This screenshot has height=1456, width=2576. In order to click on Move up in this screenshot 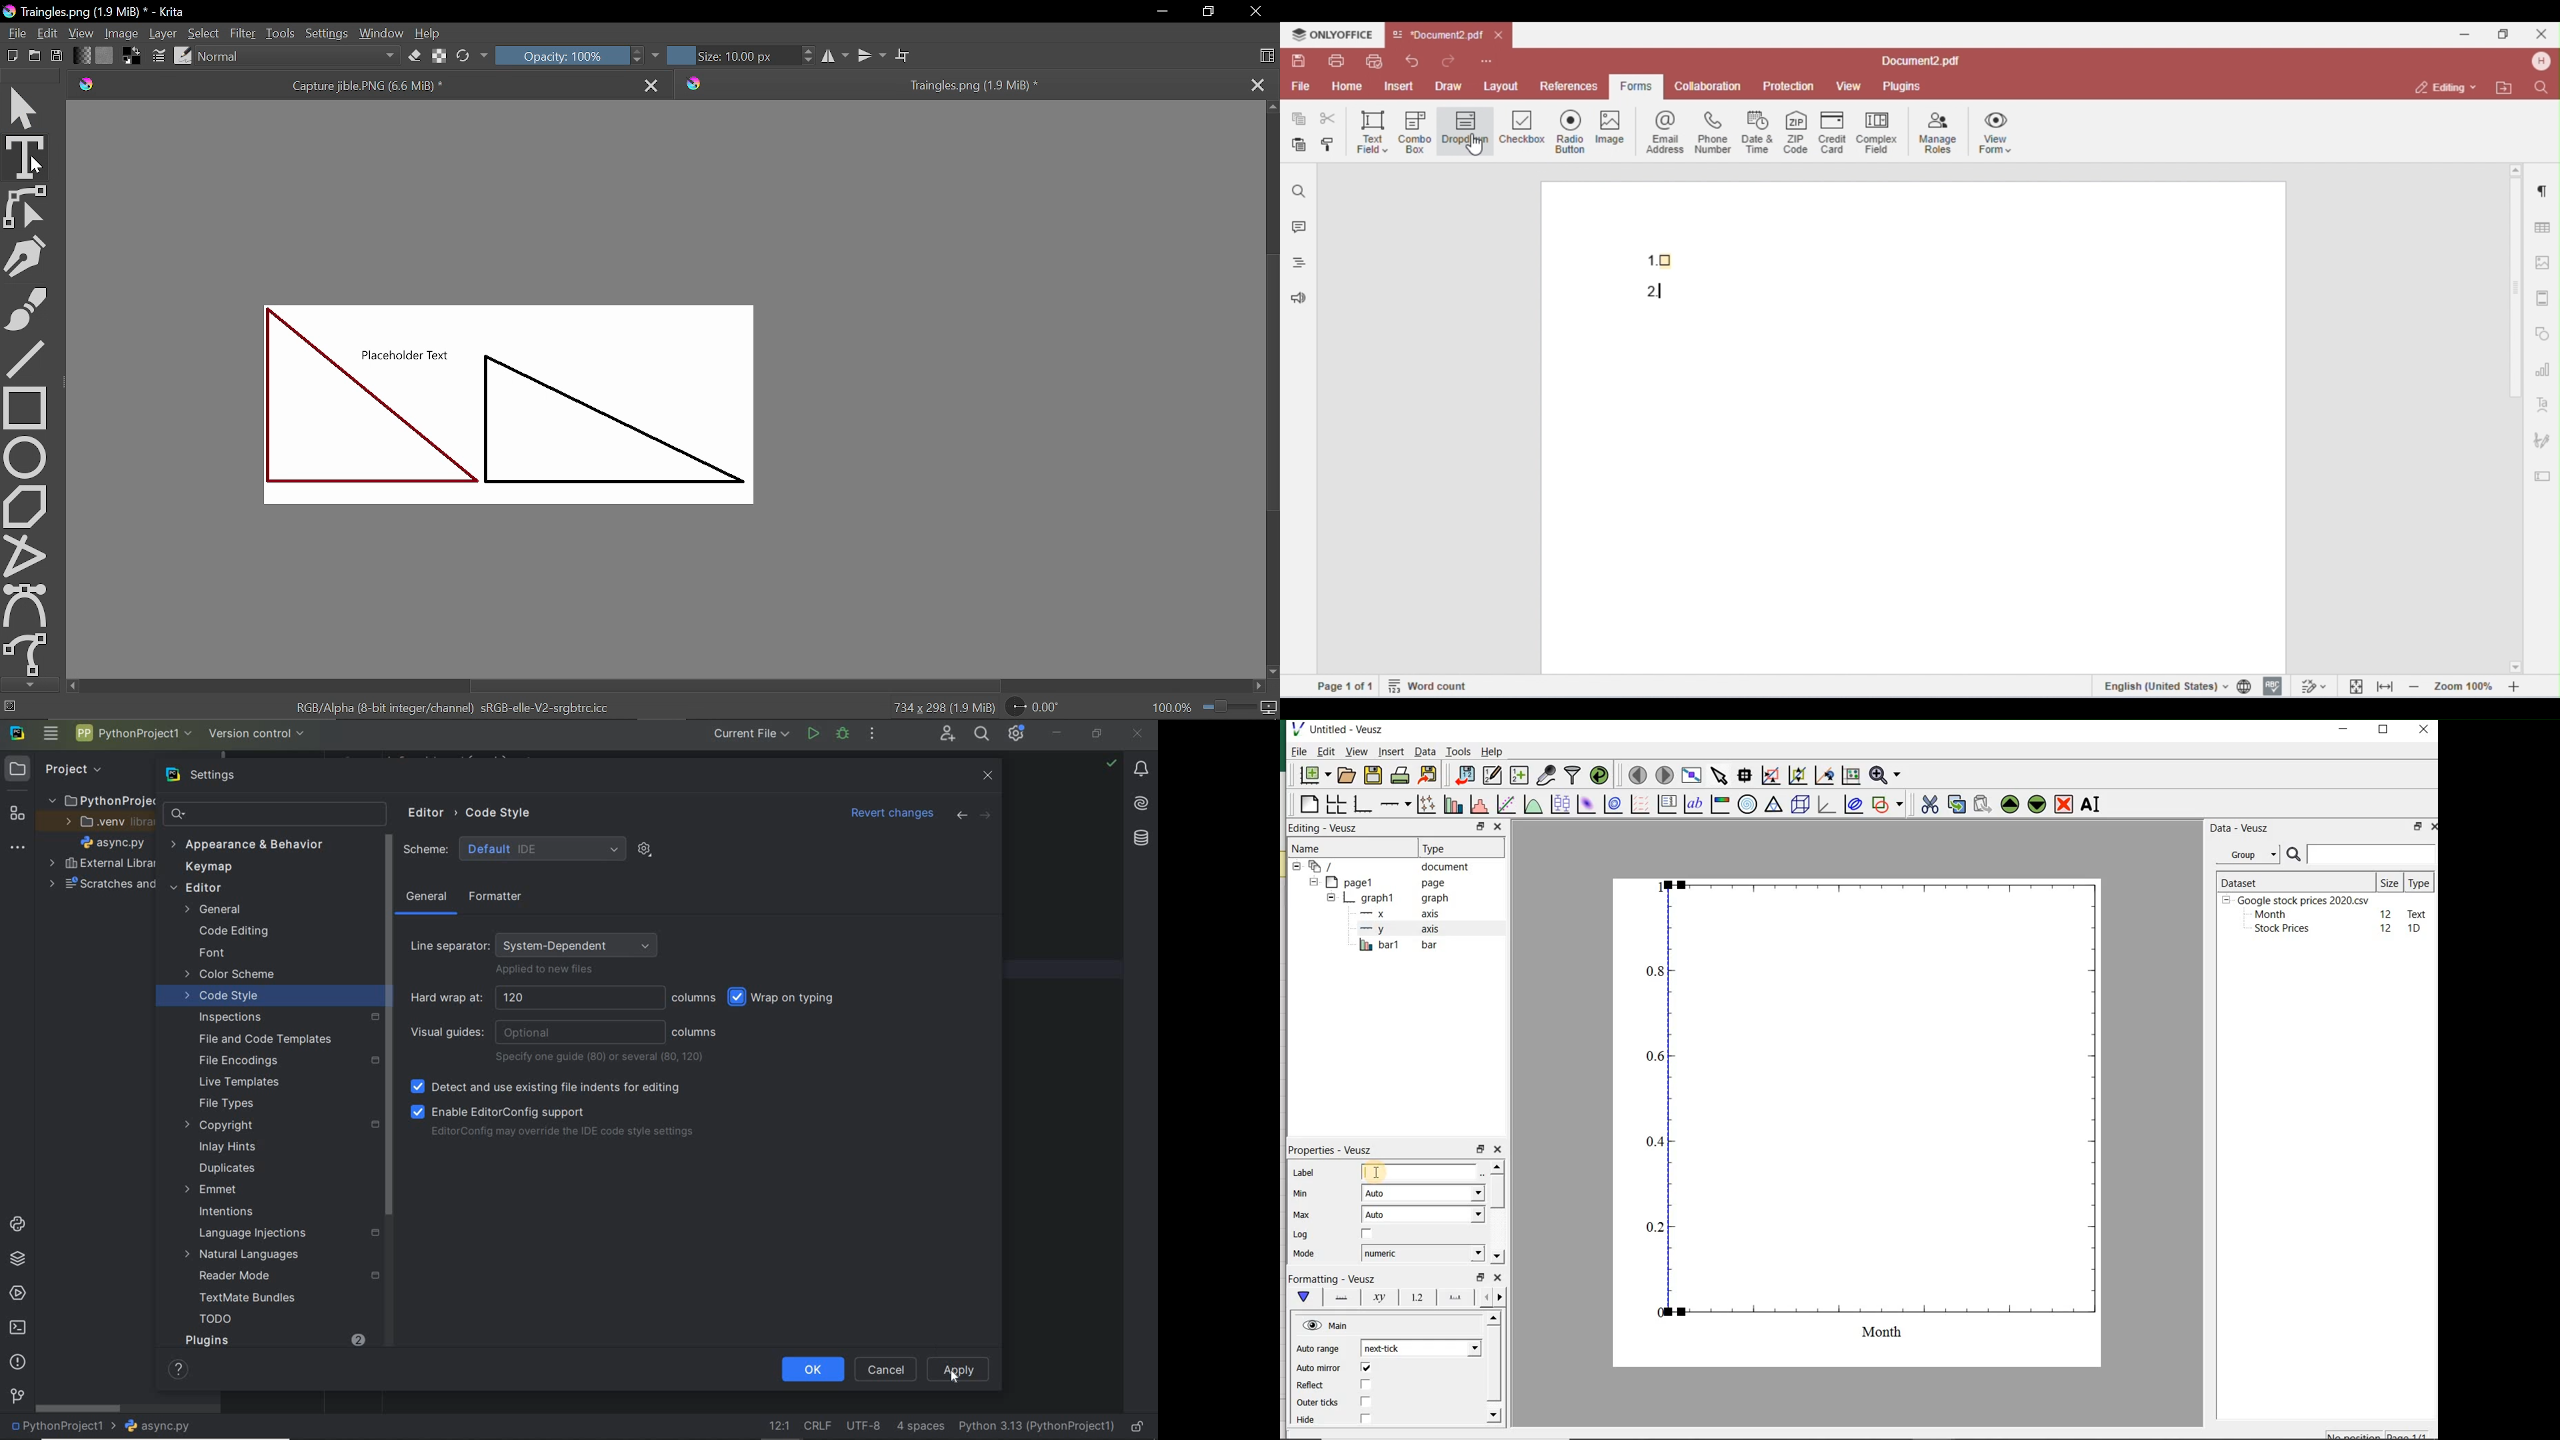, I will do `click(1272, 107)`.